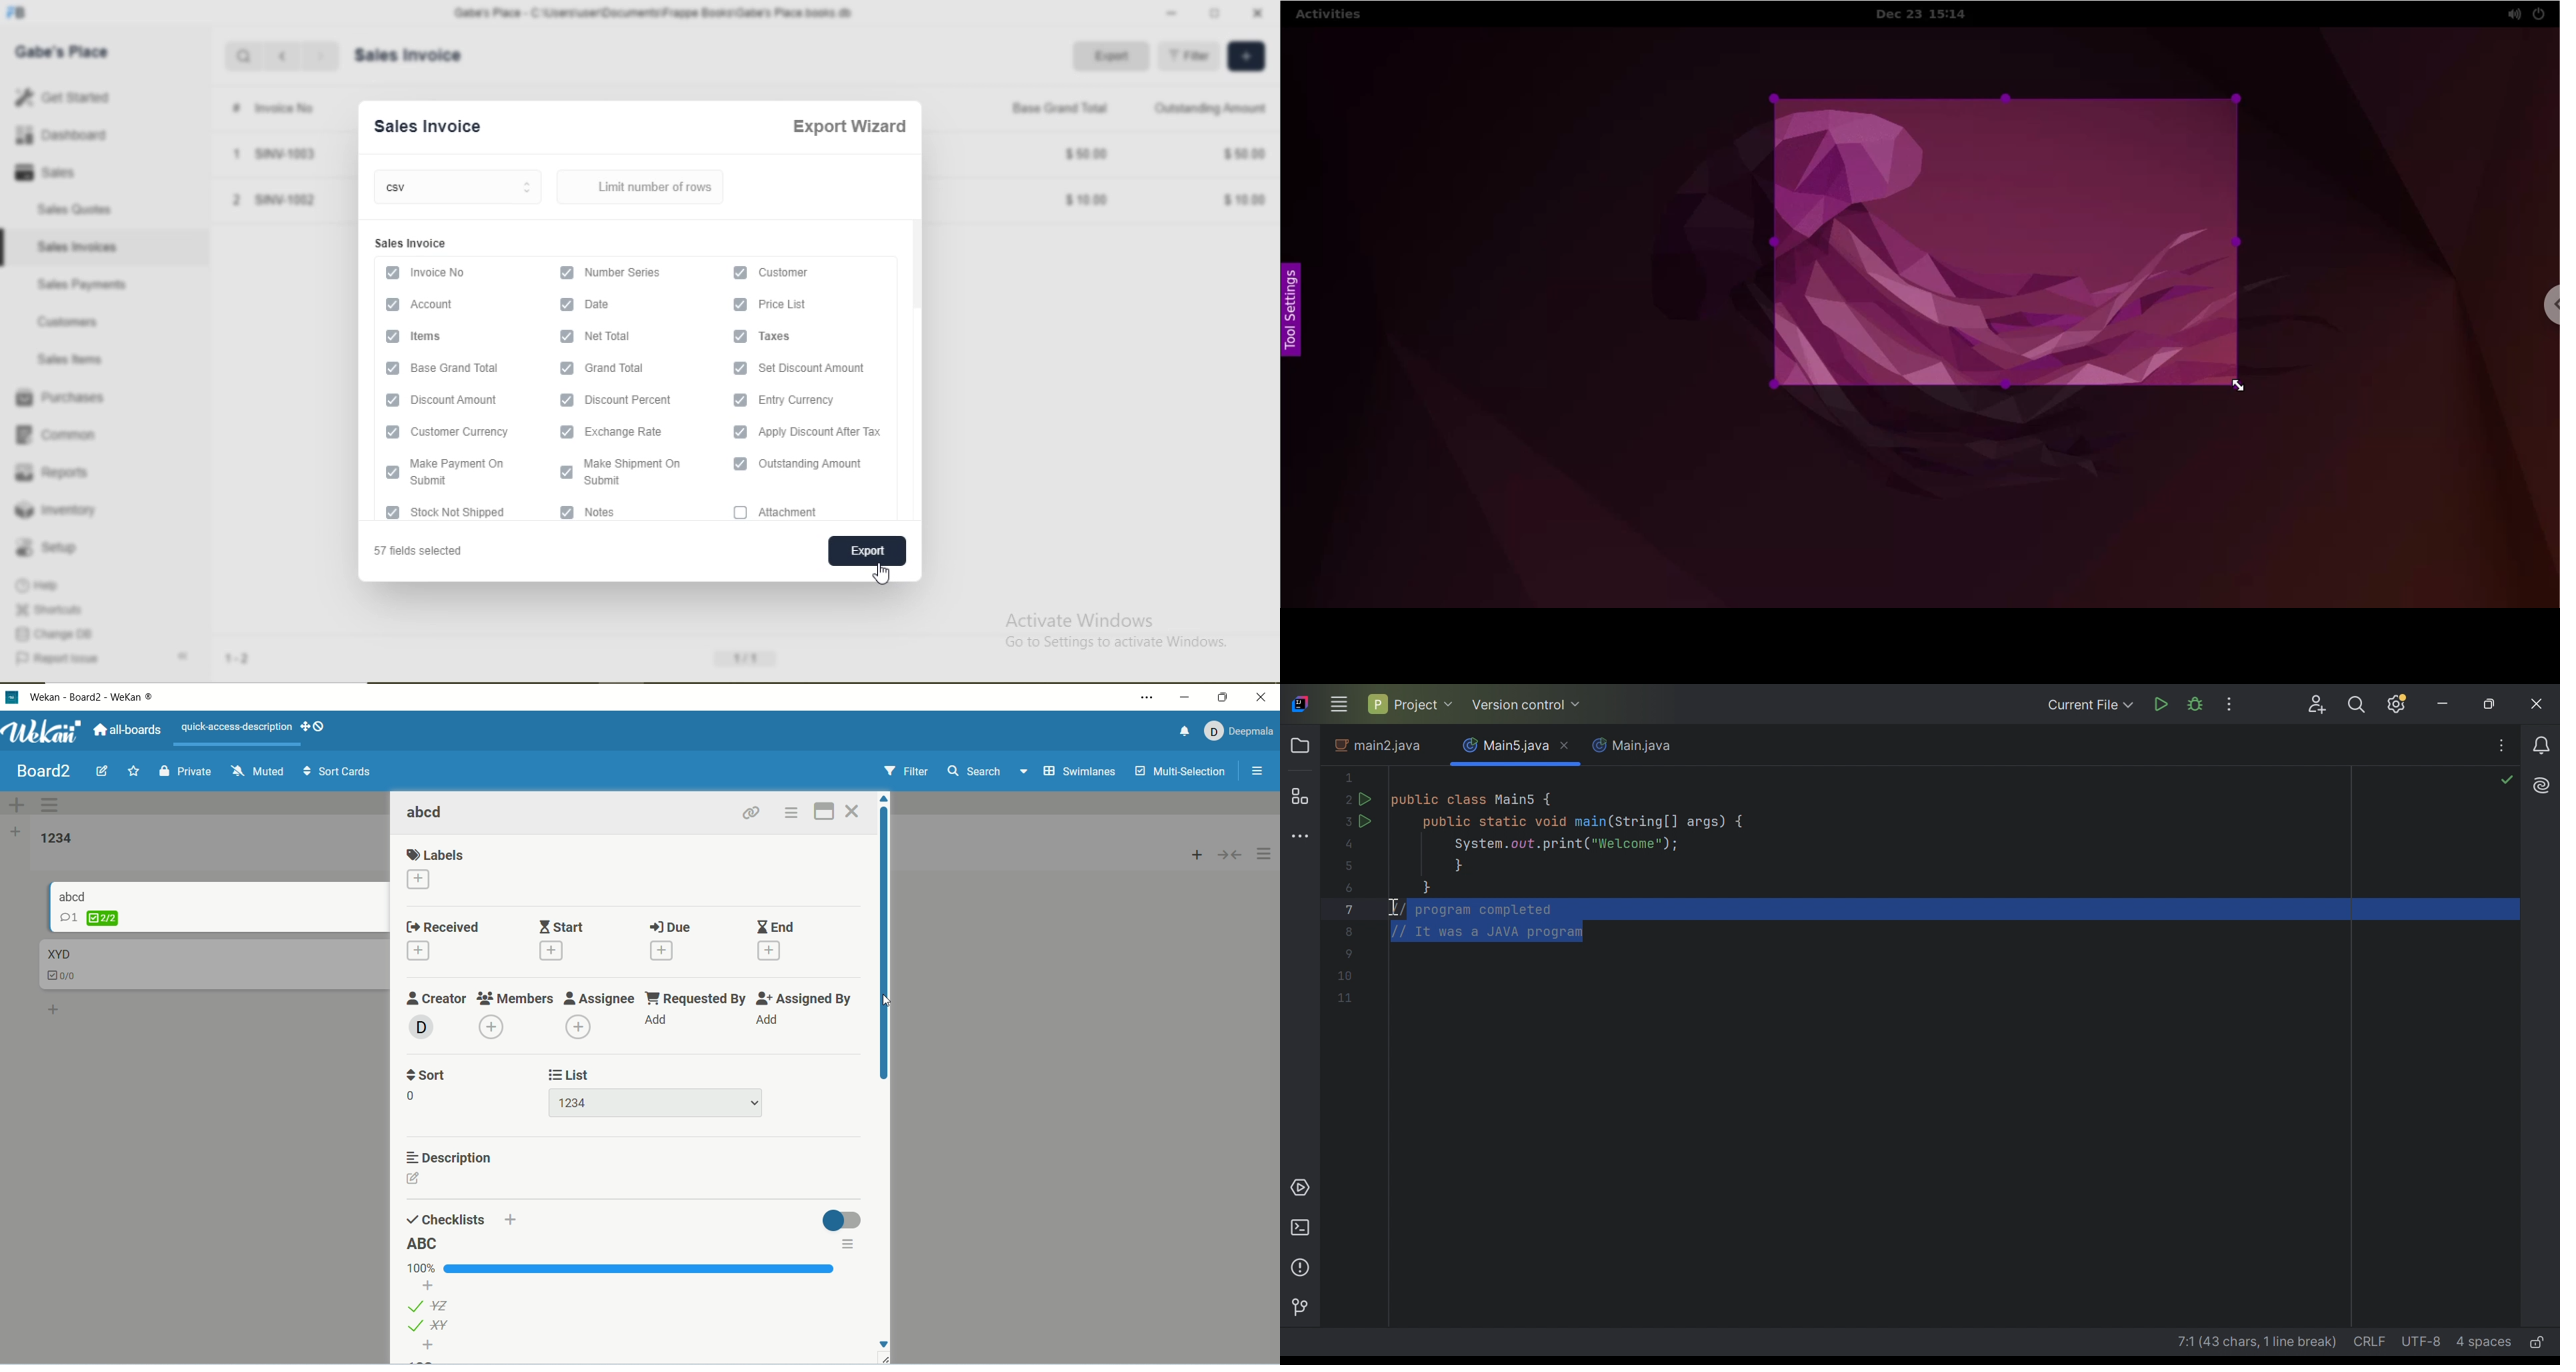 This screenshot has height=1372, width=2576. I want to click on Grand Total, so click(627, 369).